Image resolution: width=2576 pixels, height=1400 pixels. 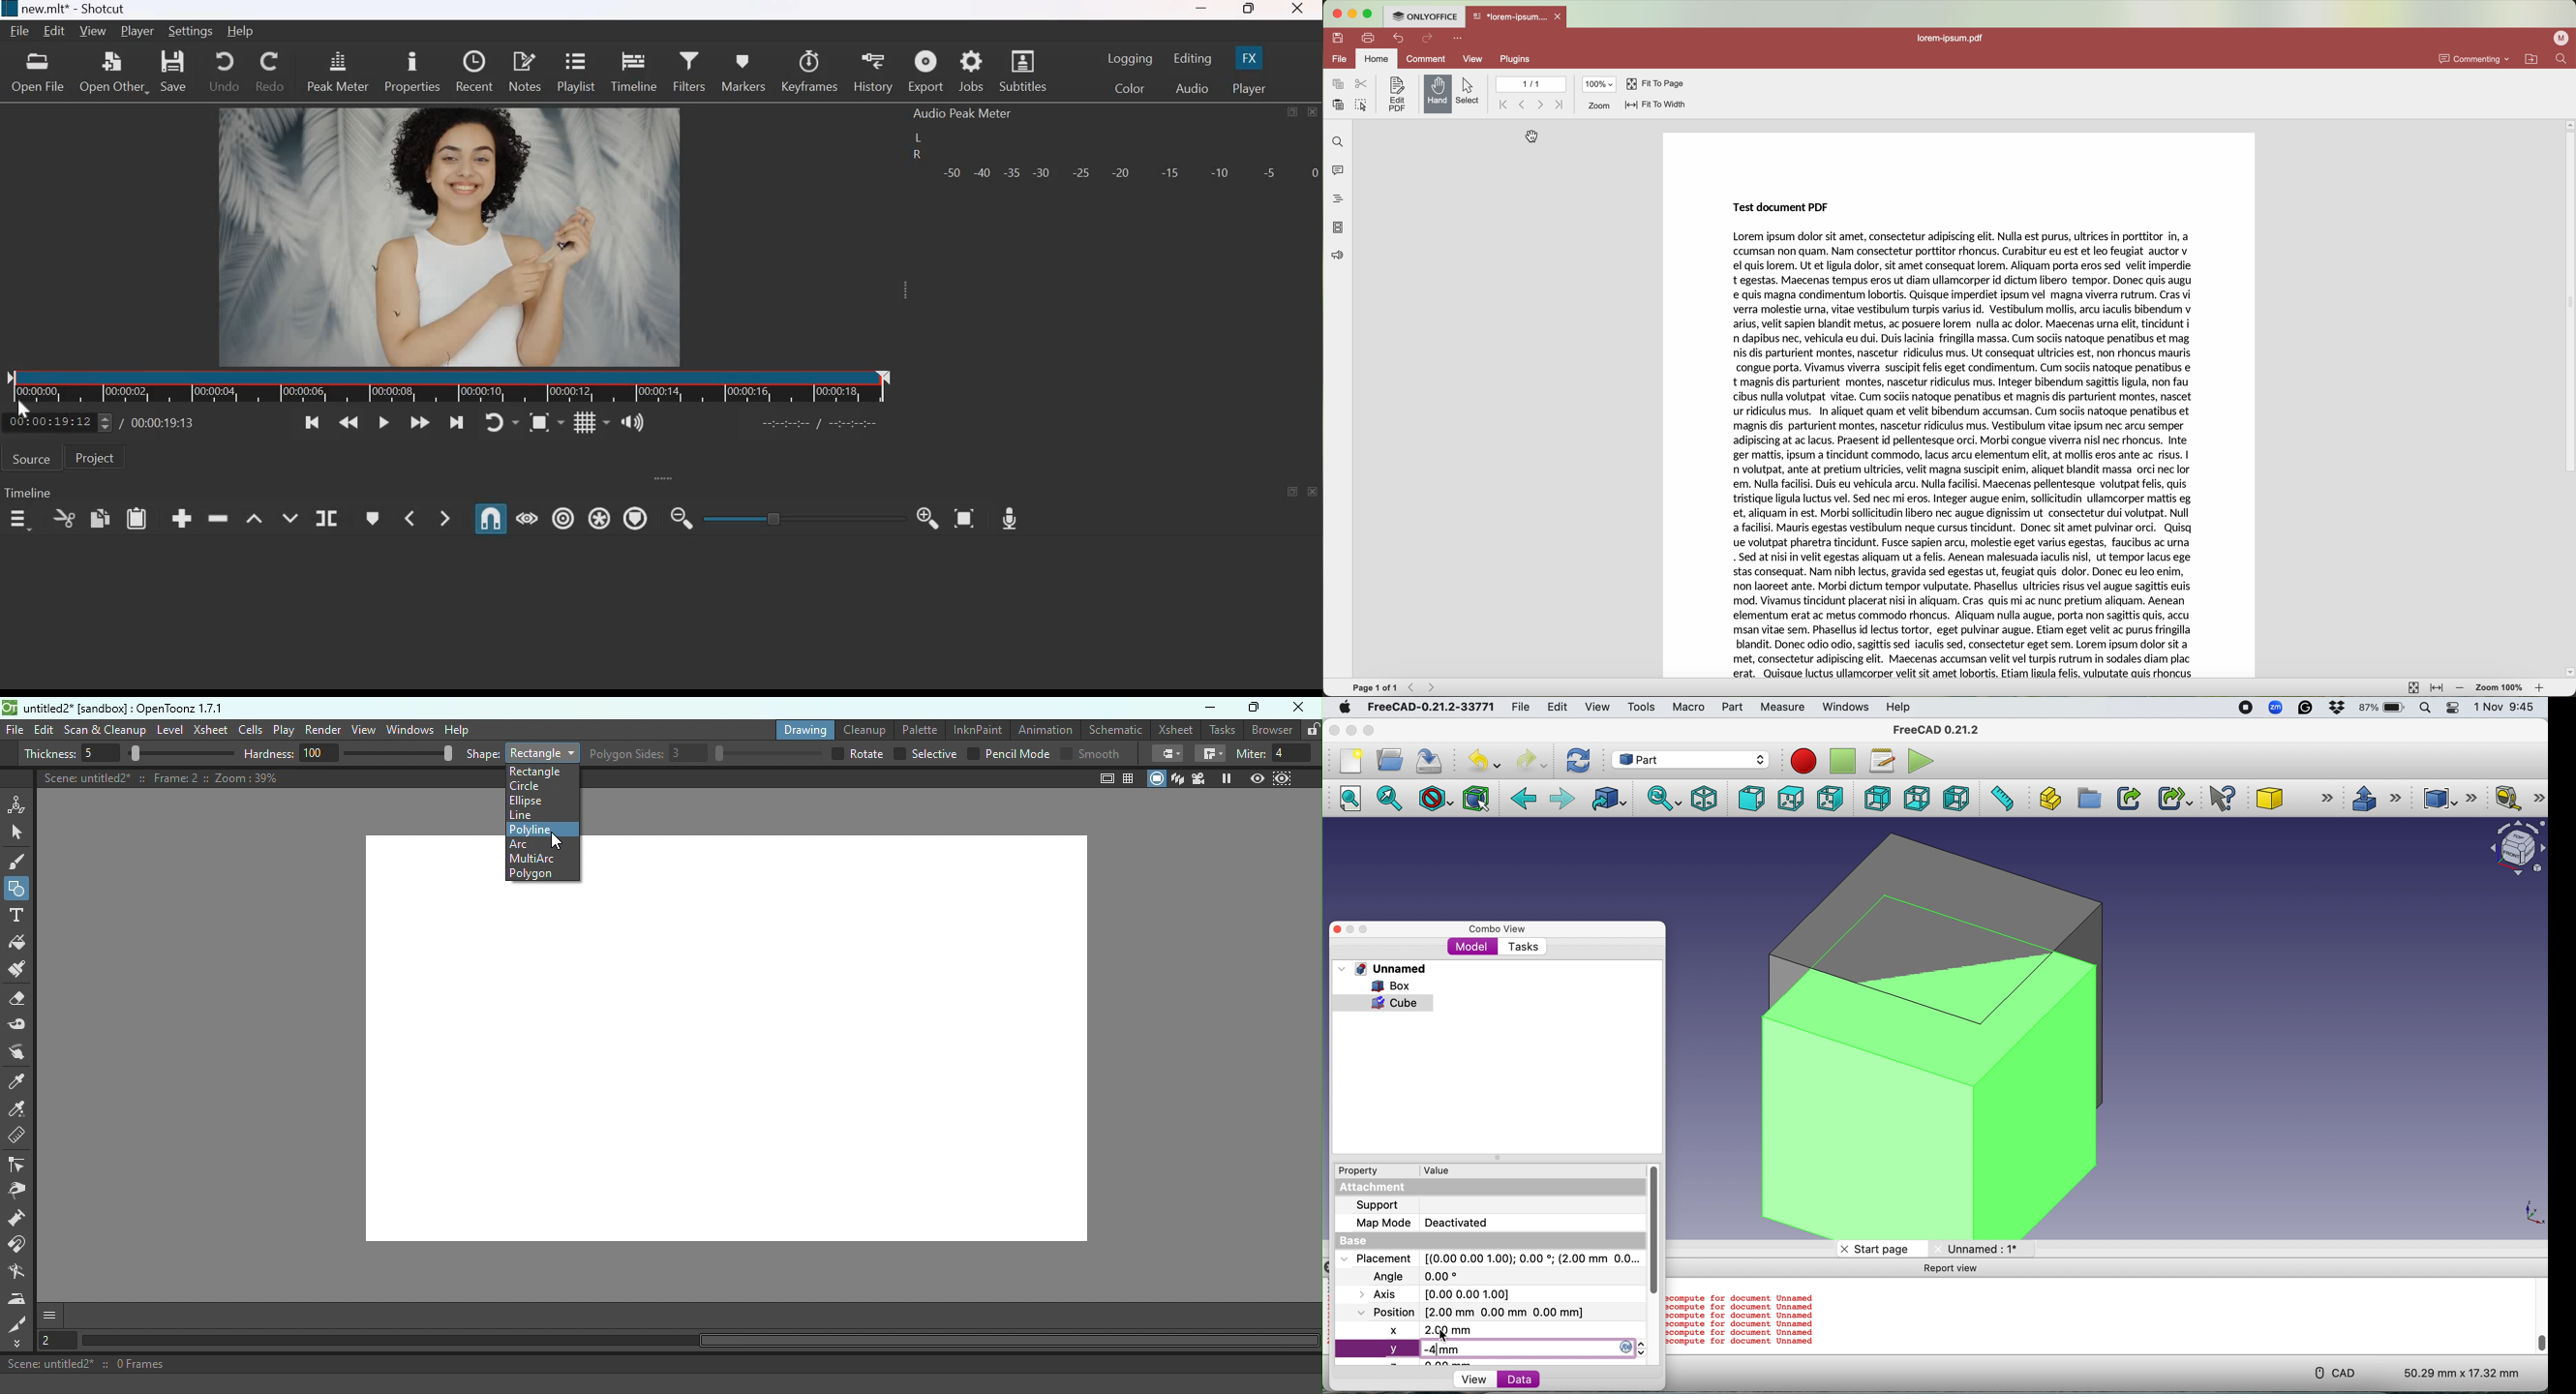 I want to click on Edit, so click(x=56, y=31).